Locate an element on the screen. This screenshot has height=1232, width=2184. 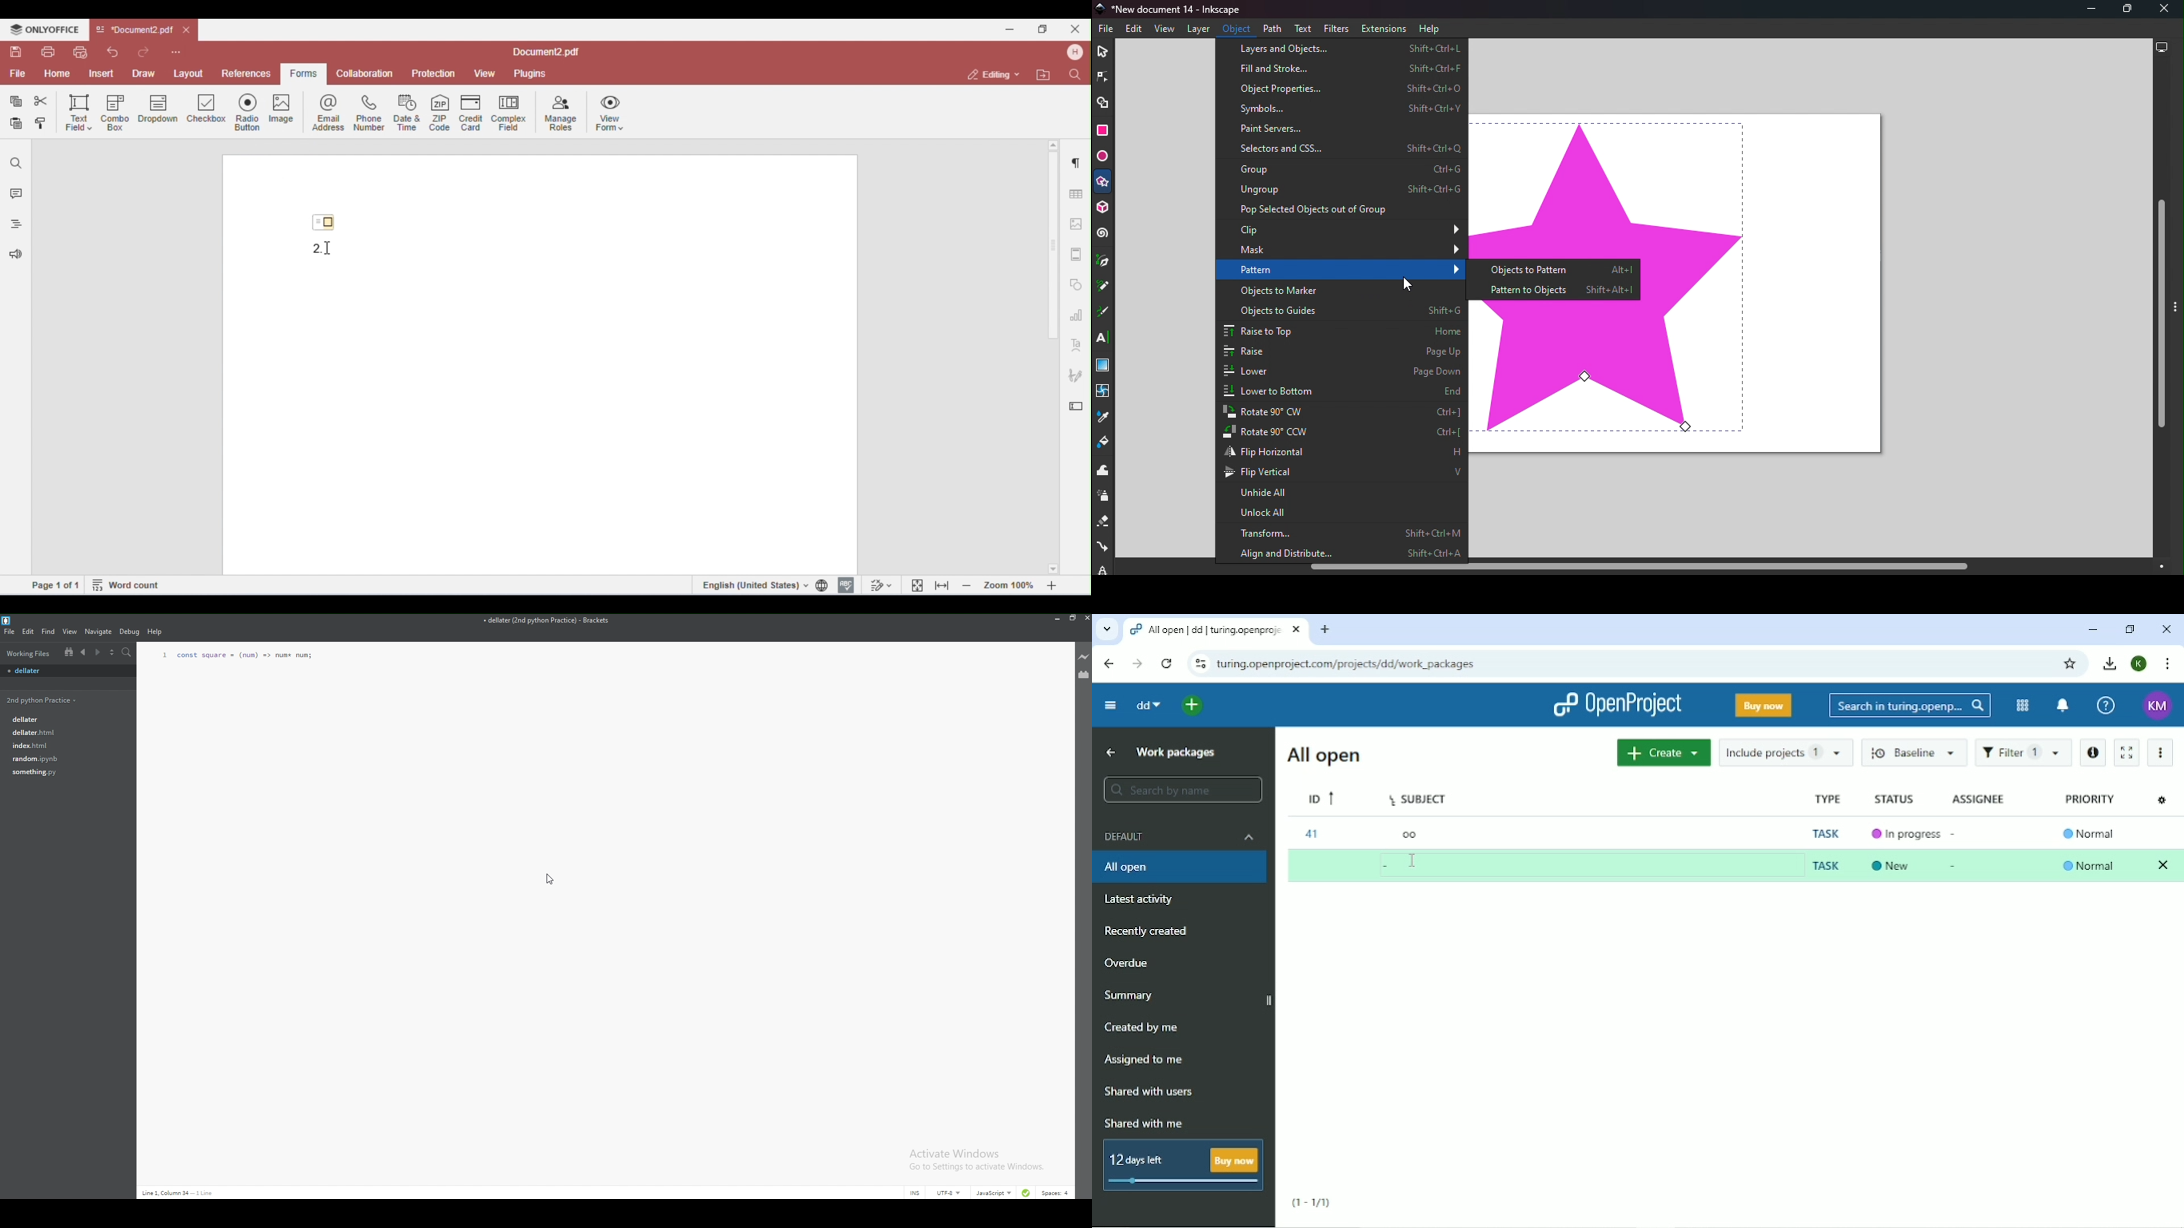
Assigned to me is located at coordinates (1148, 1060).